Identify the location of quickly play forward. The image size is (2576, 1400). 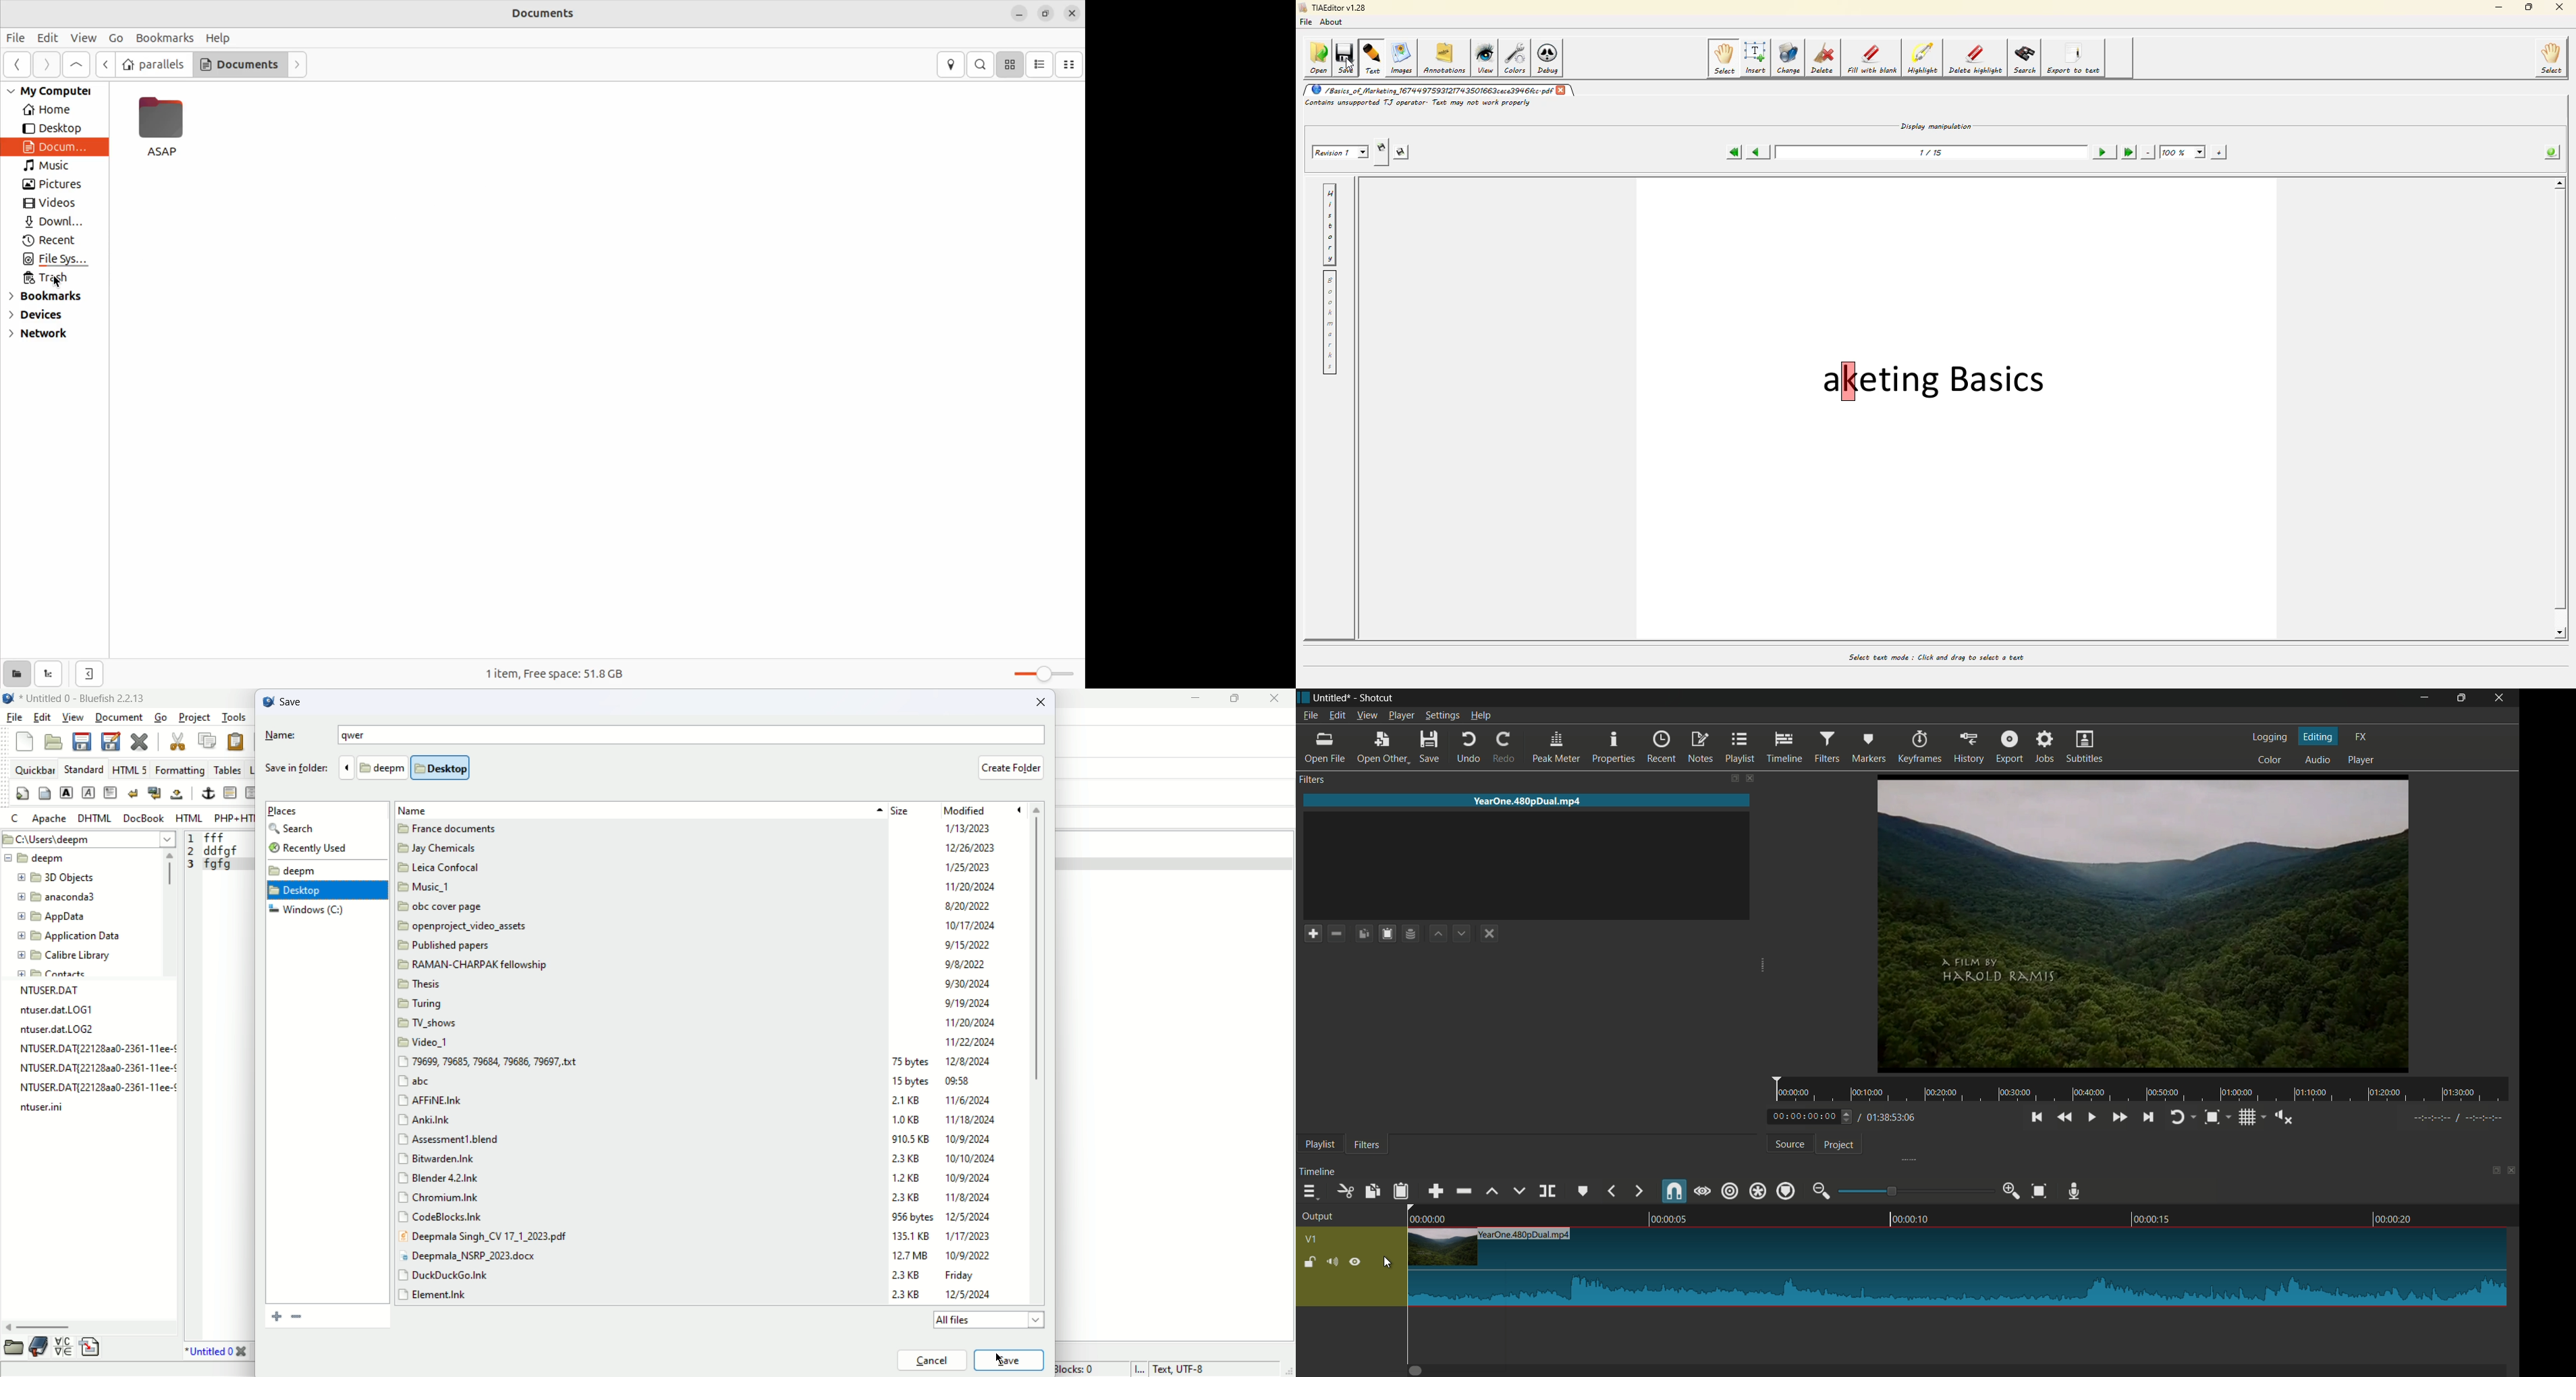
(2117, 1116).